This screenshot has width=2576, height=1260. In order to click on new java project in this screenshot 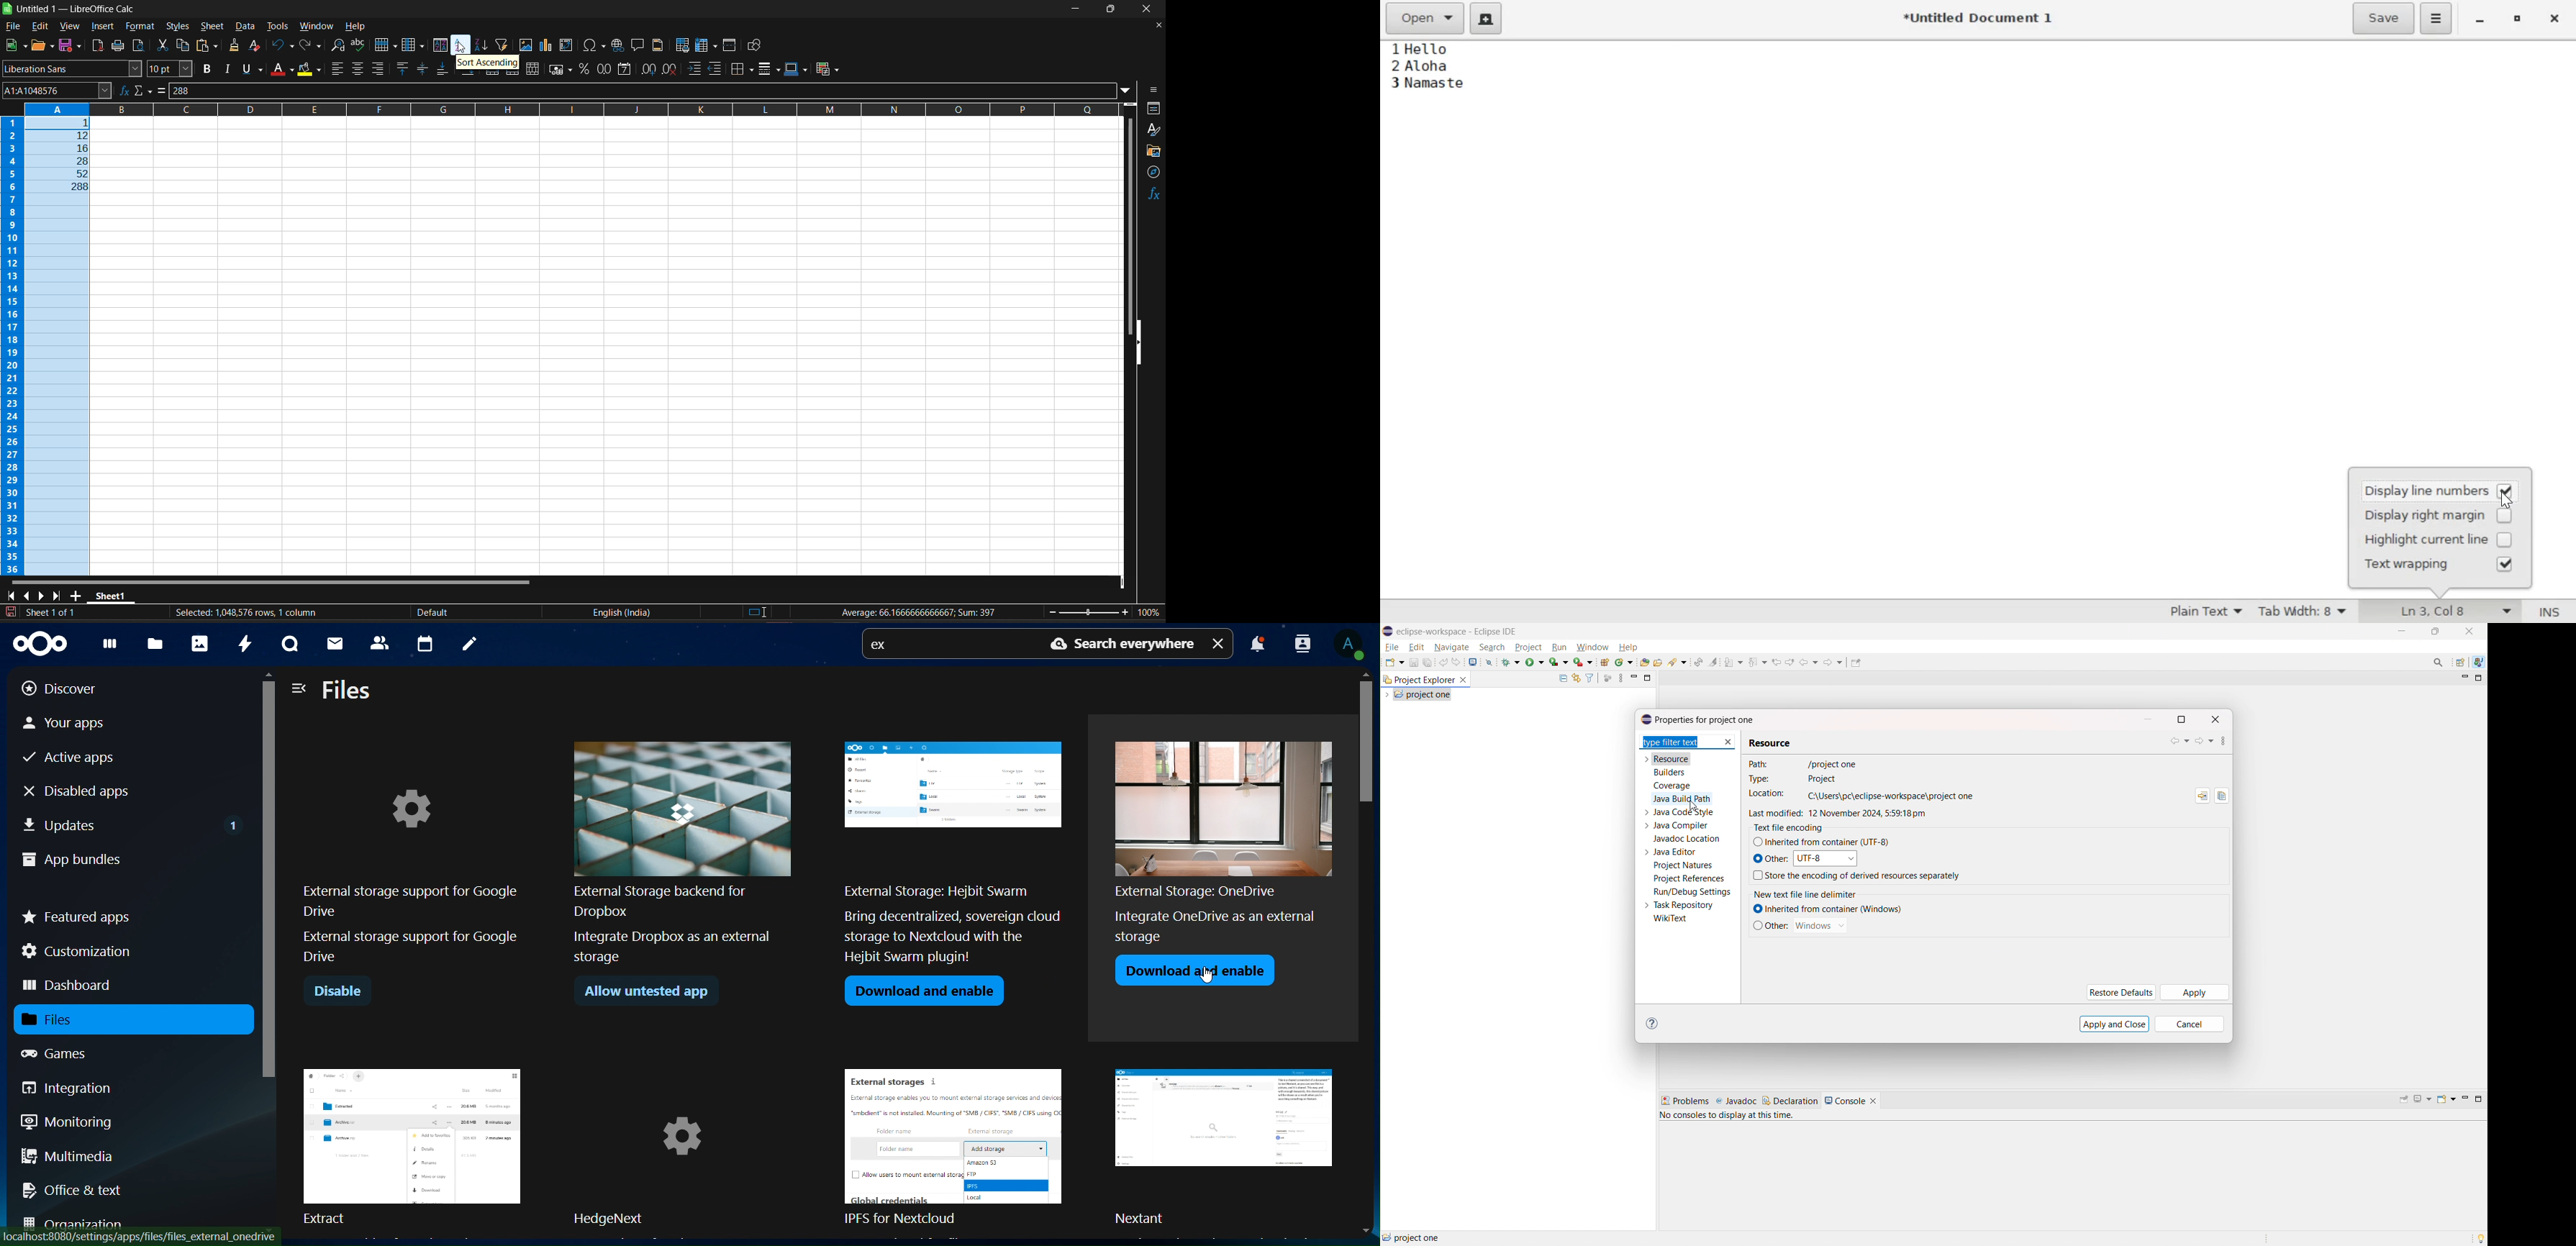, I will do `click(1604, 662)`.